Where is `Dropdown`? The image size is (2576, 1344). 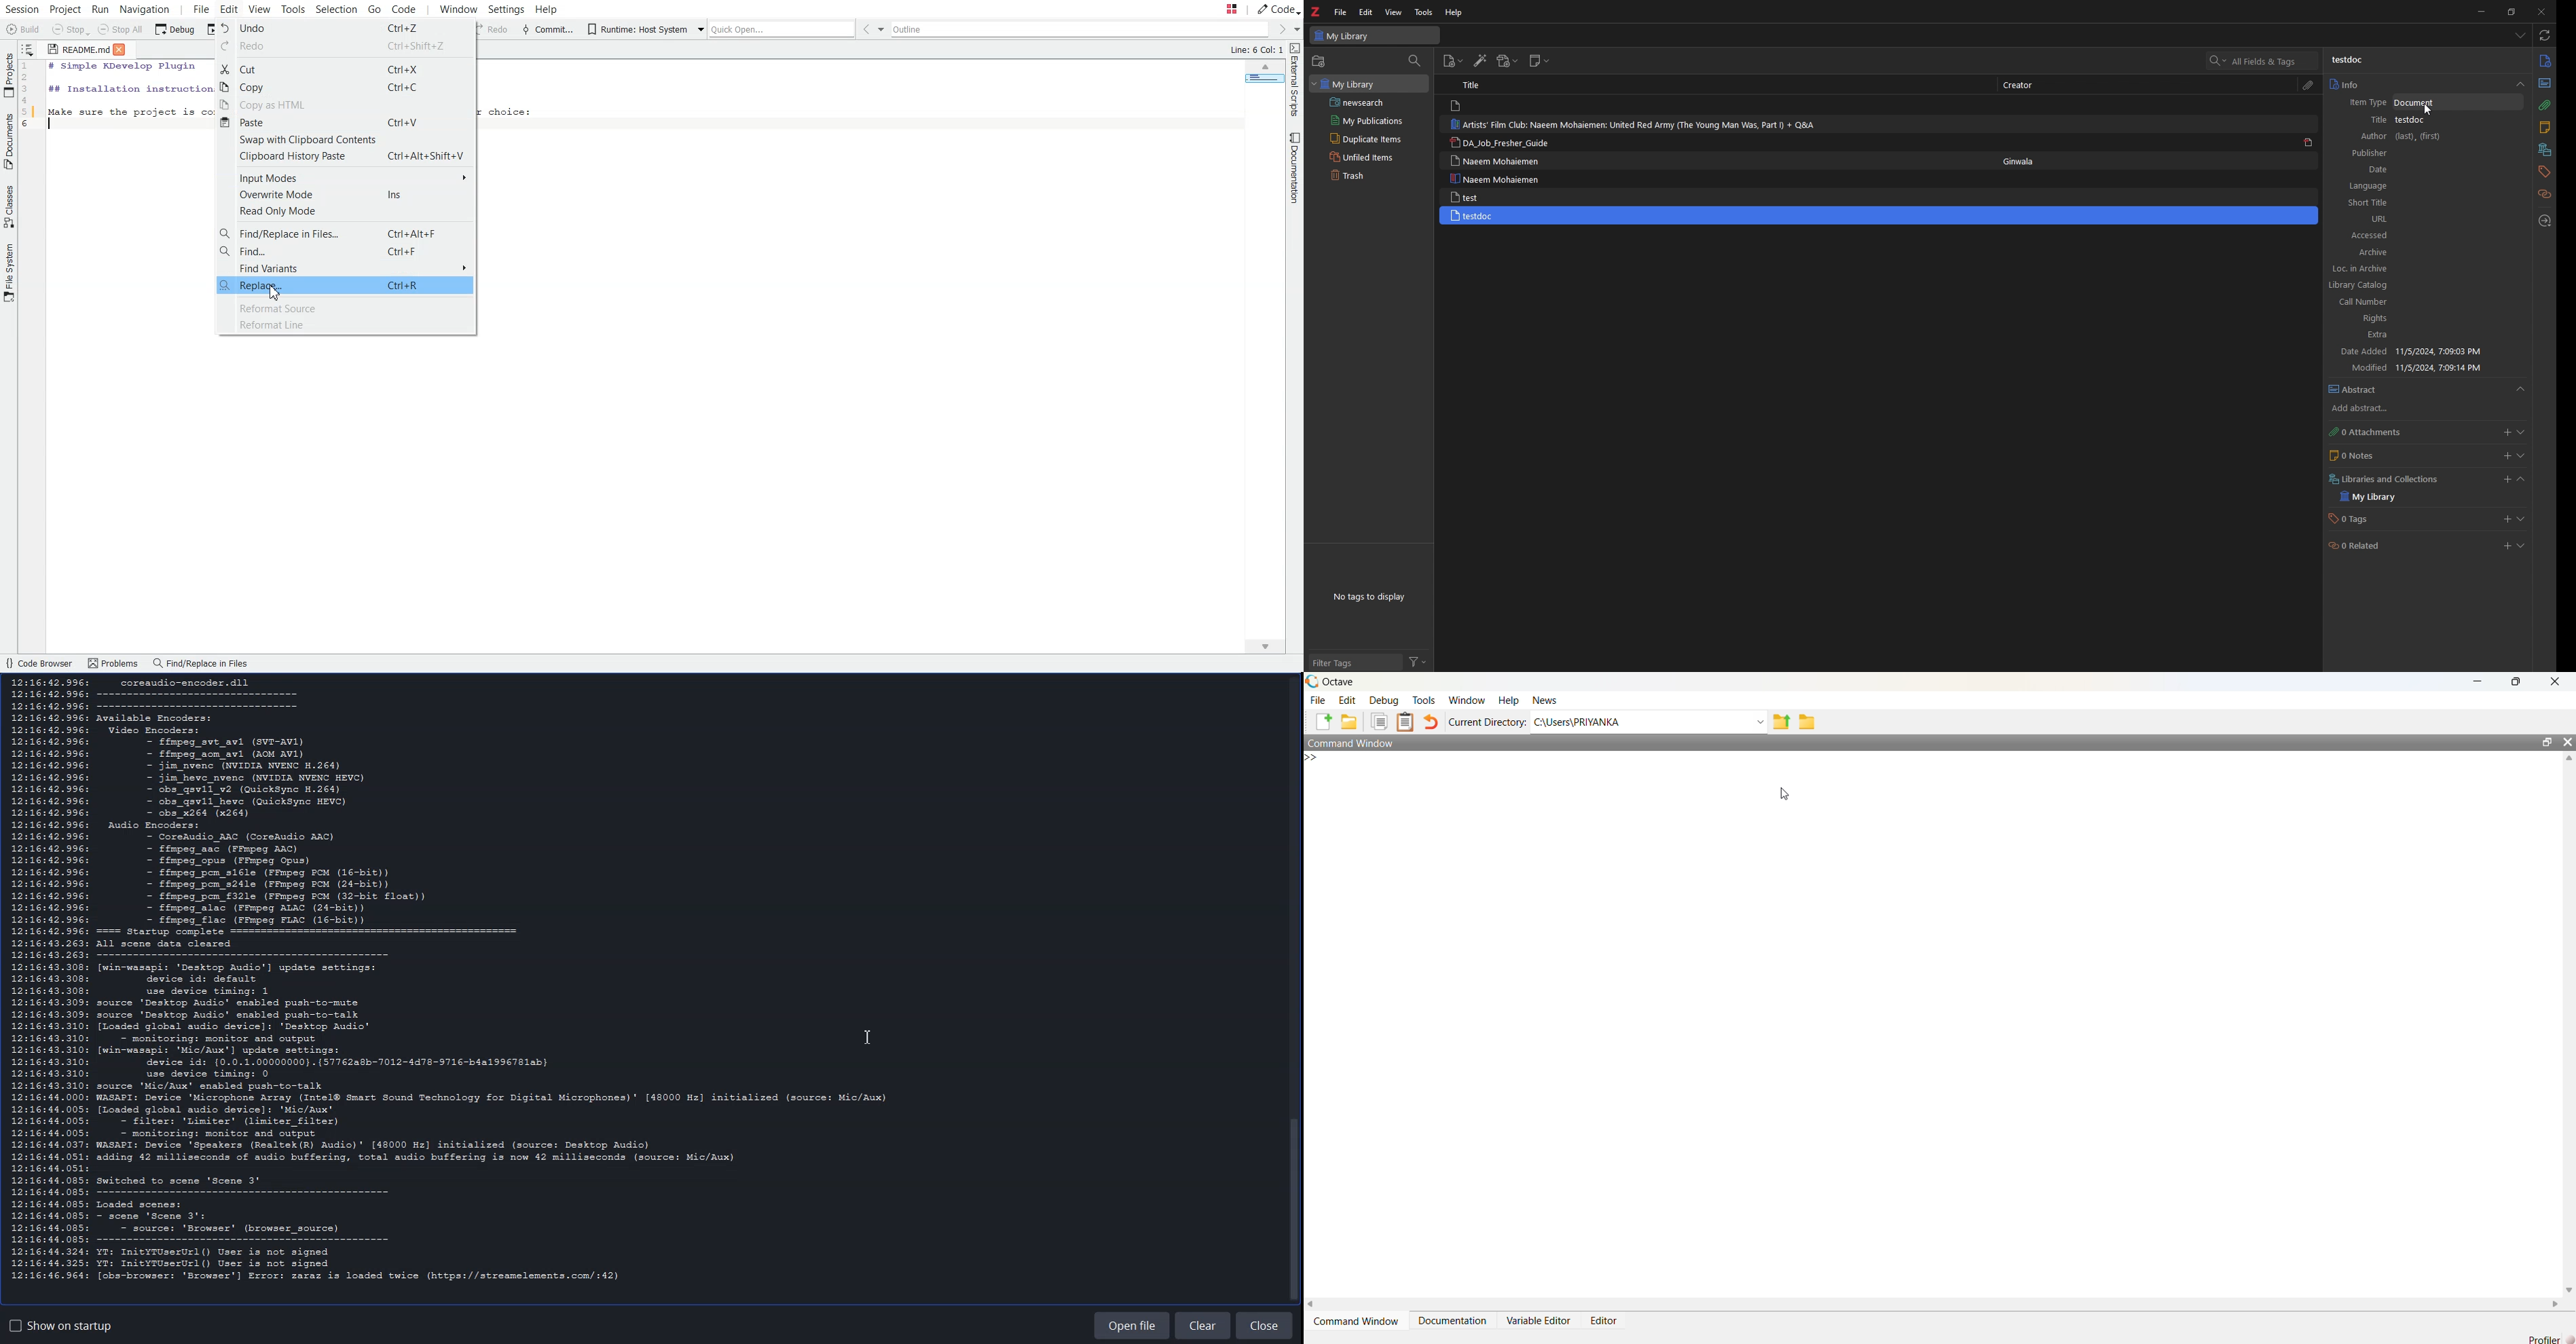
Dropdown is located at coordinates (1760, 722).